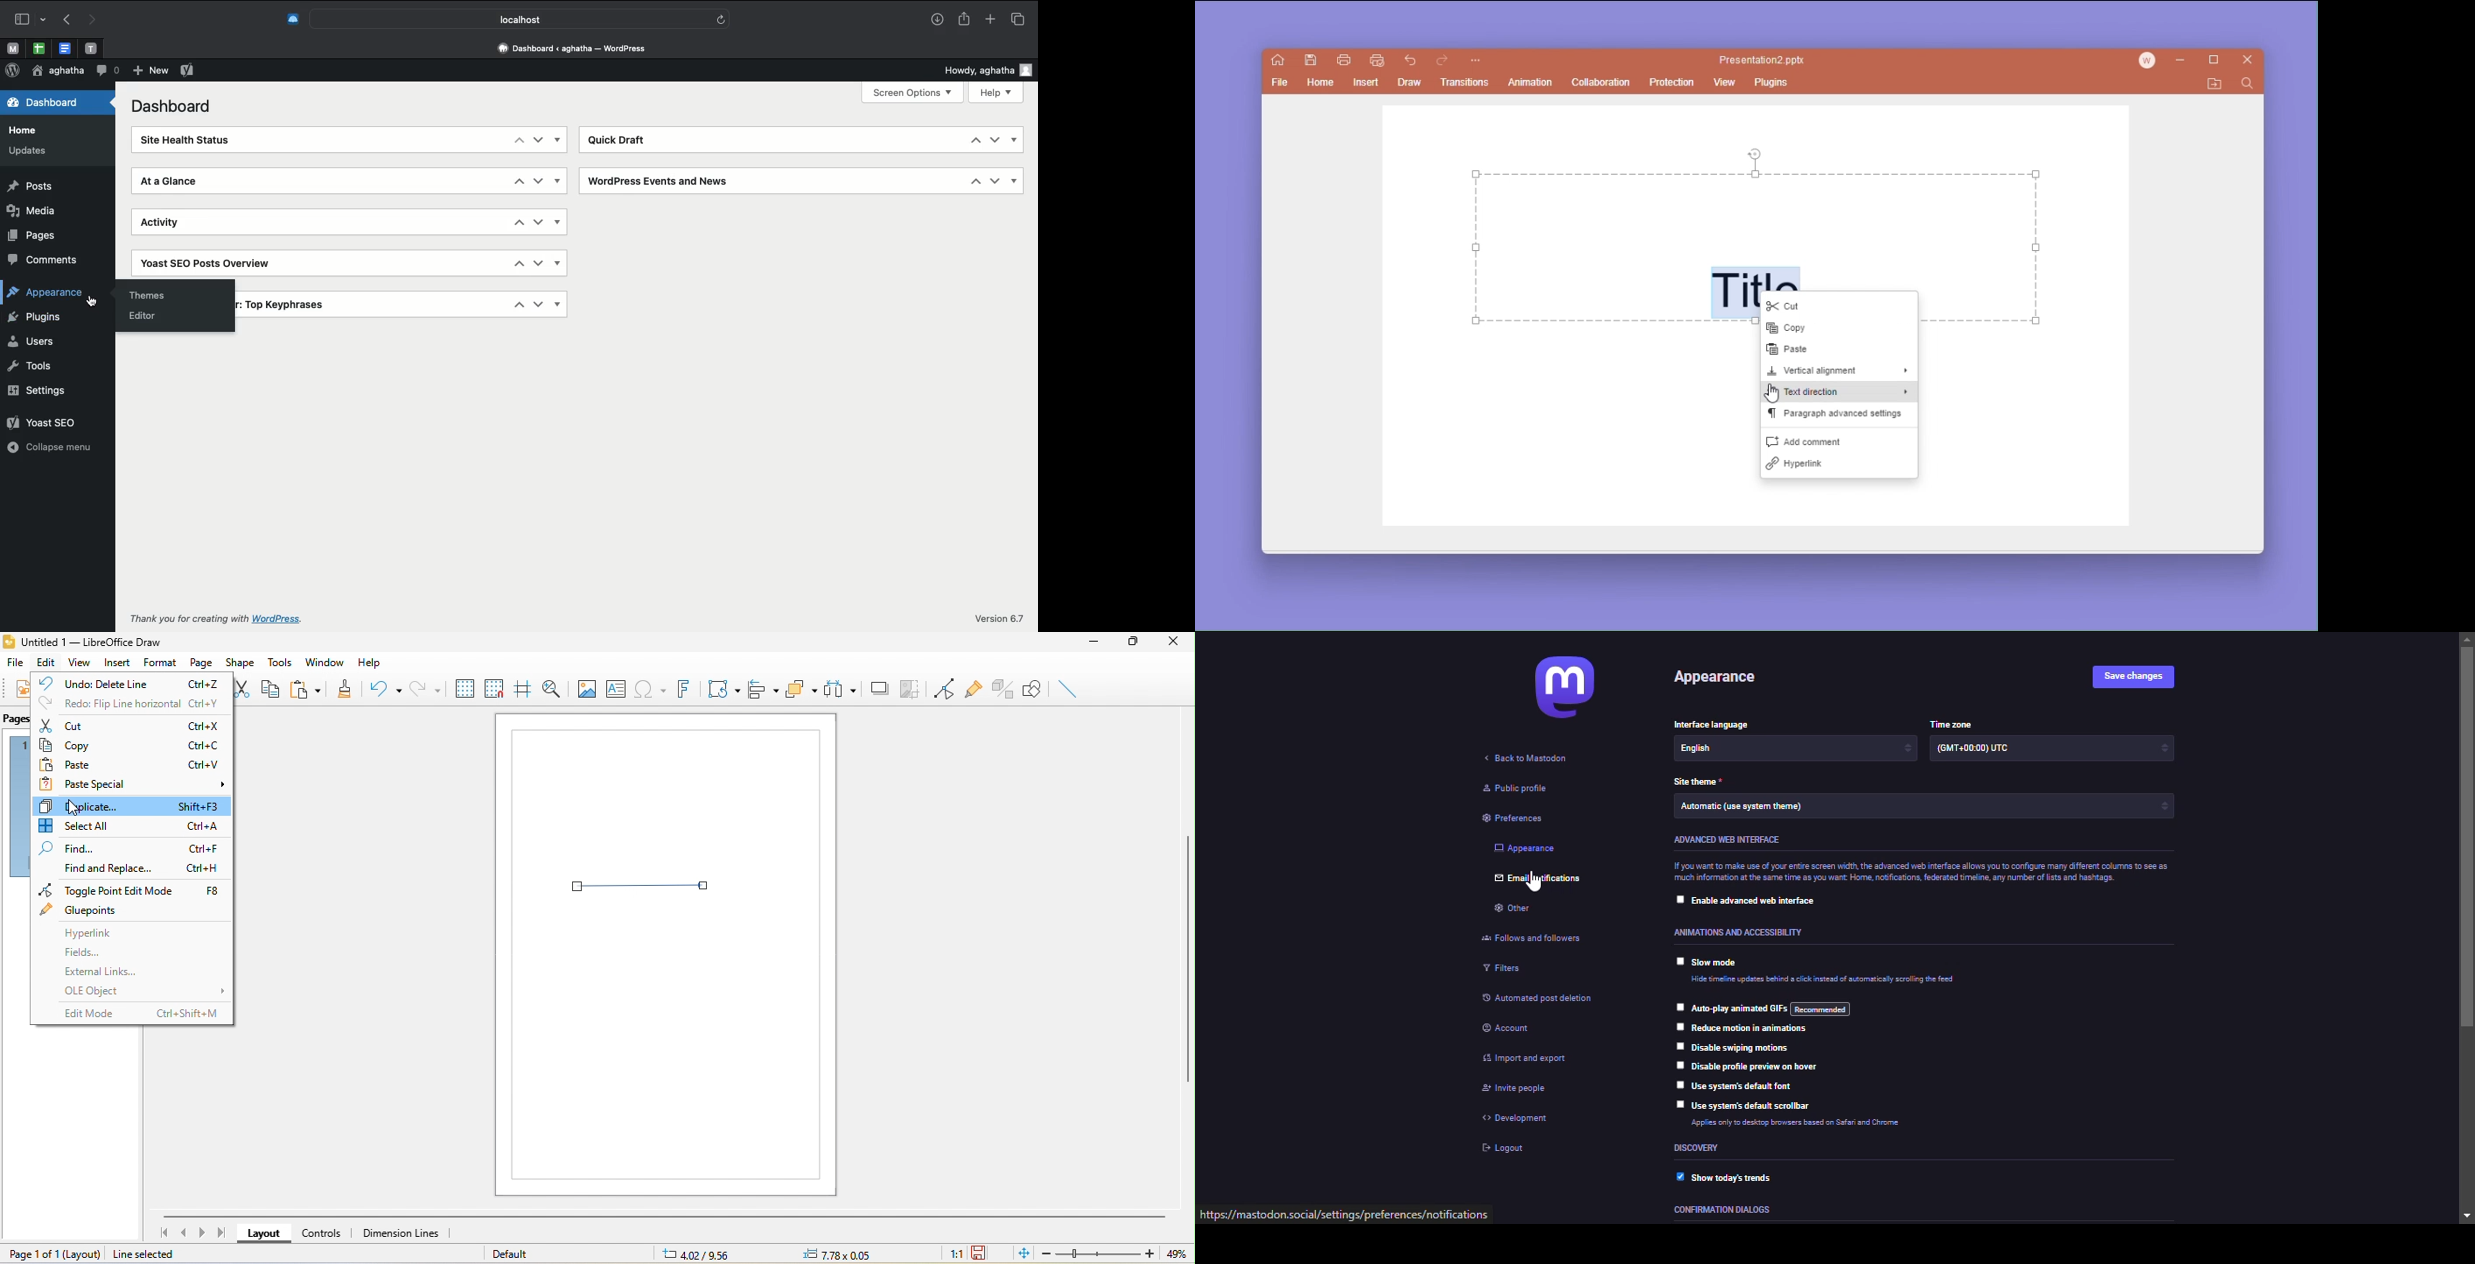 The image size is (2492, 1288). I want to click on cursor movement, so click(74, 806).